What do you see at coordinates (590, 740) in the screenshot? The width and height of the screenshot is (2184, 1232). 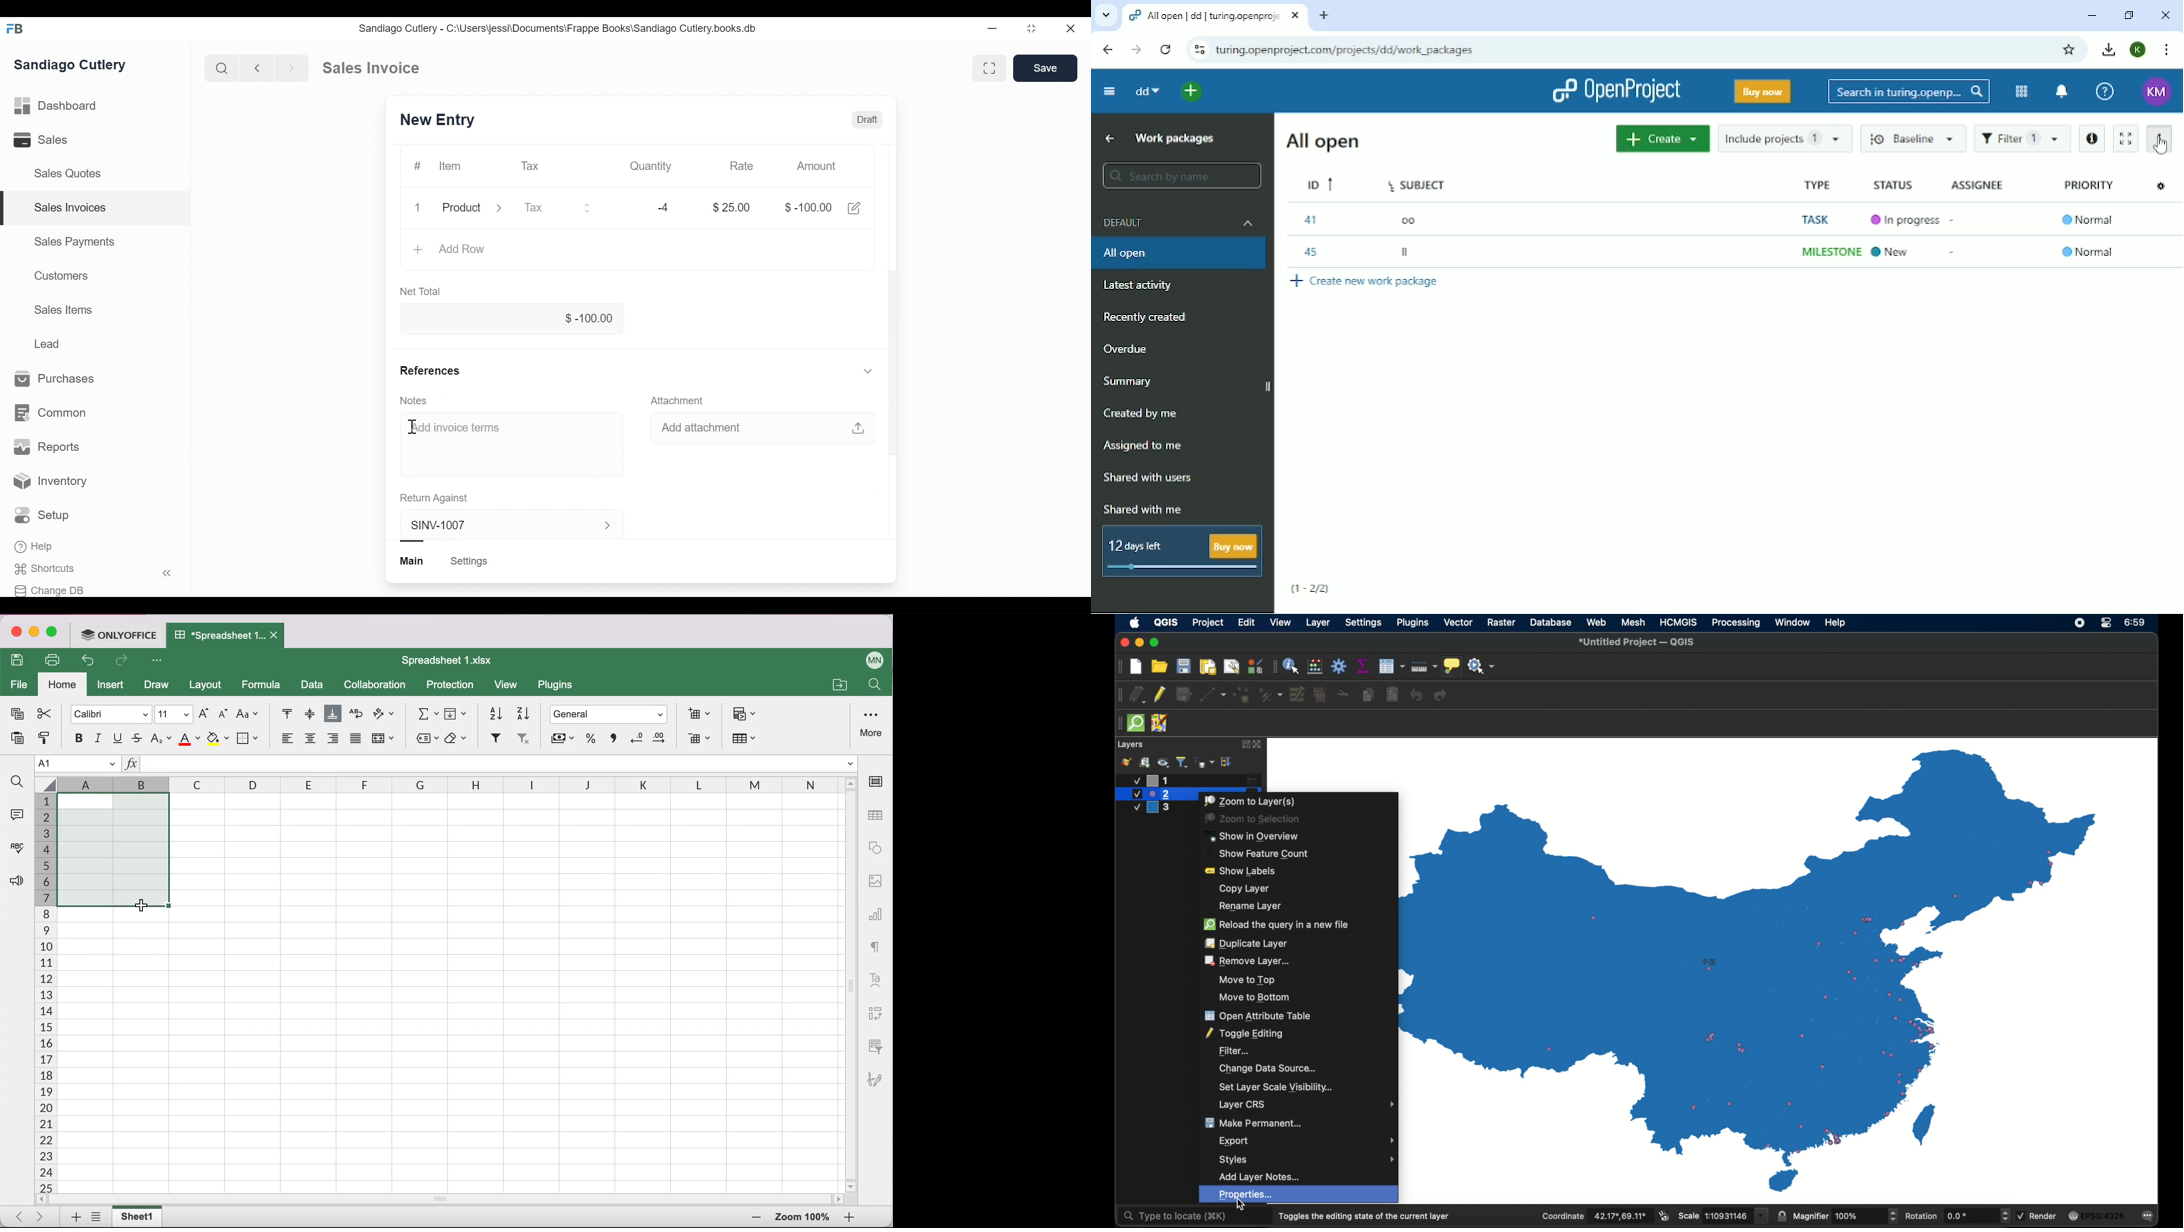 I see `percent syle` at bounding box center [590, 740].